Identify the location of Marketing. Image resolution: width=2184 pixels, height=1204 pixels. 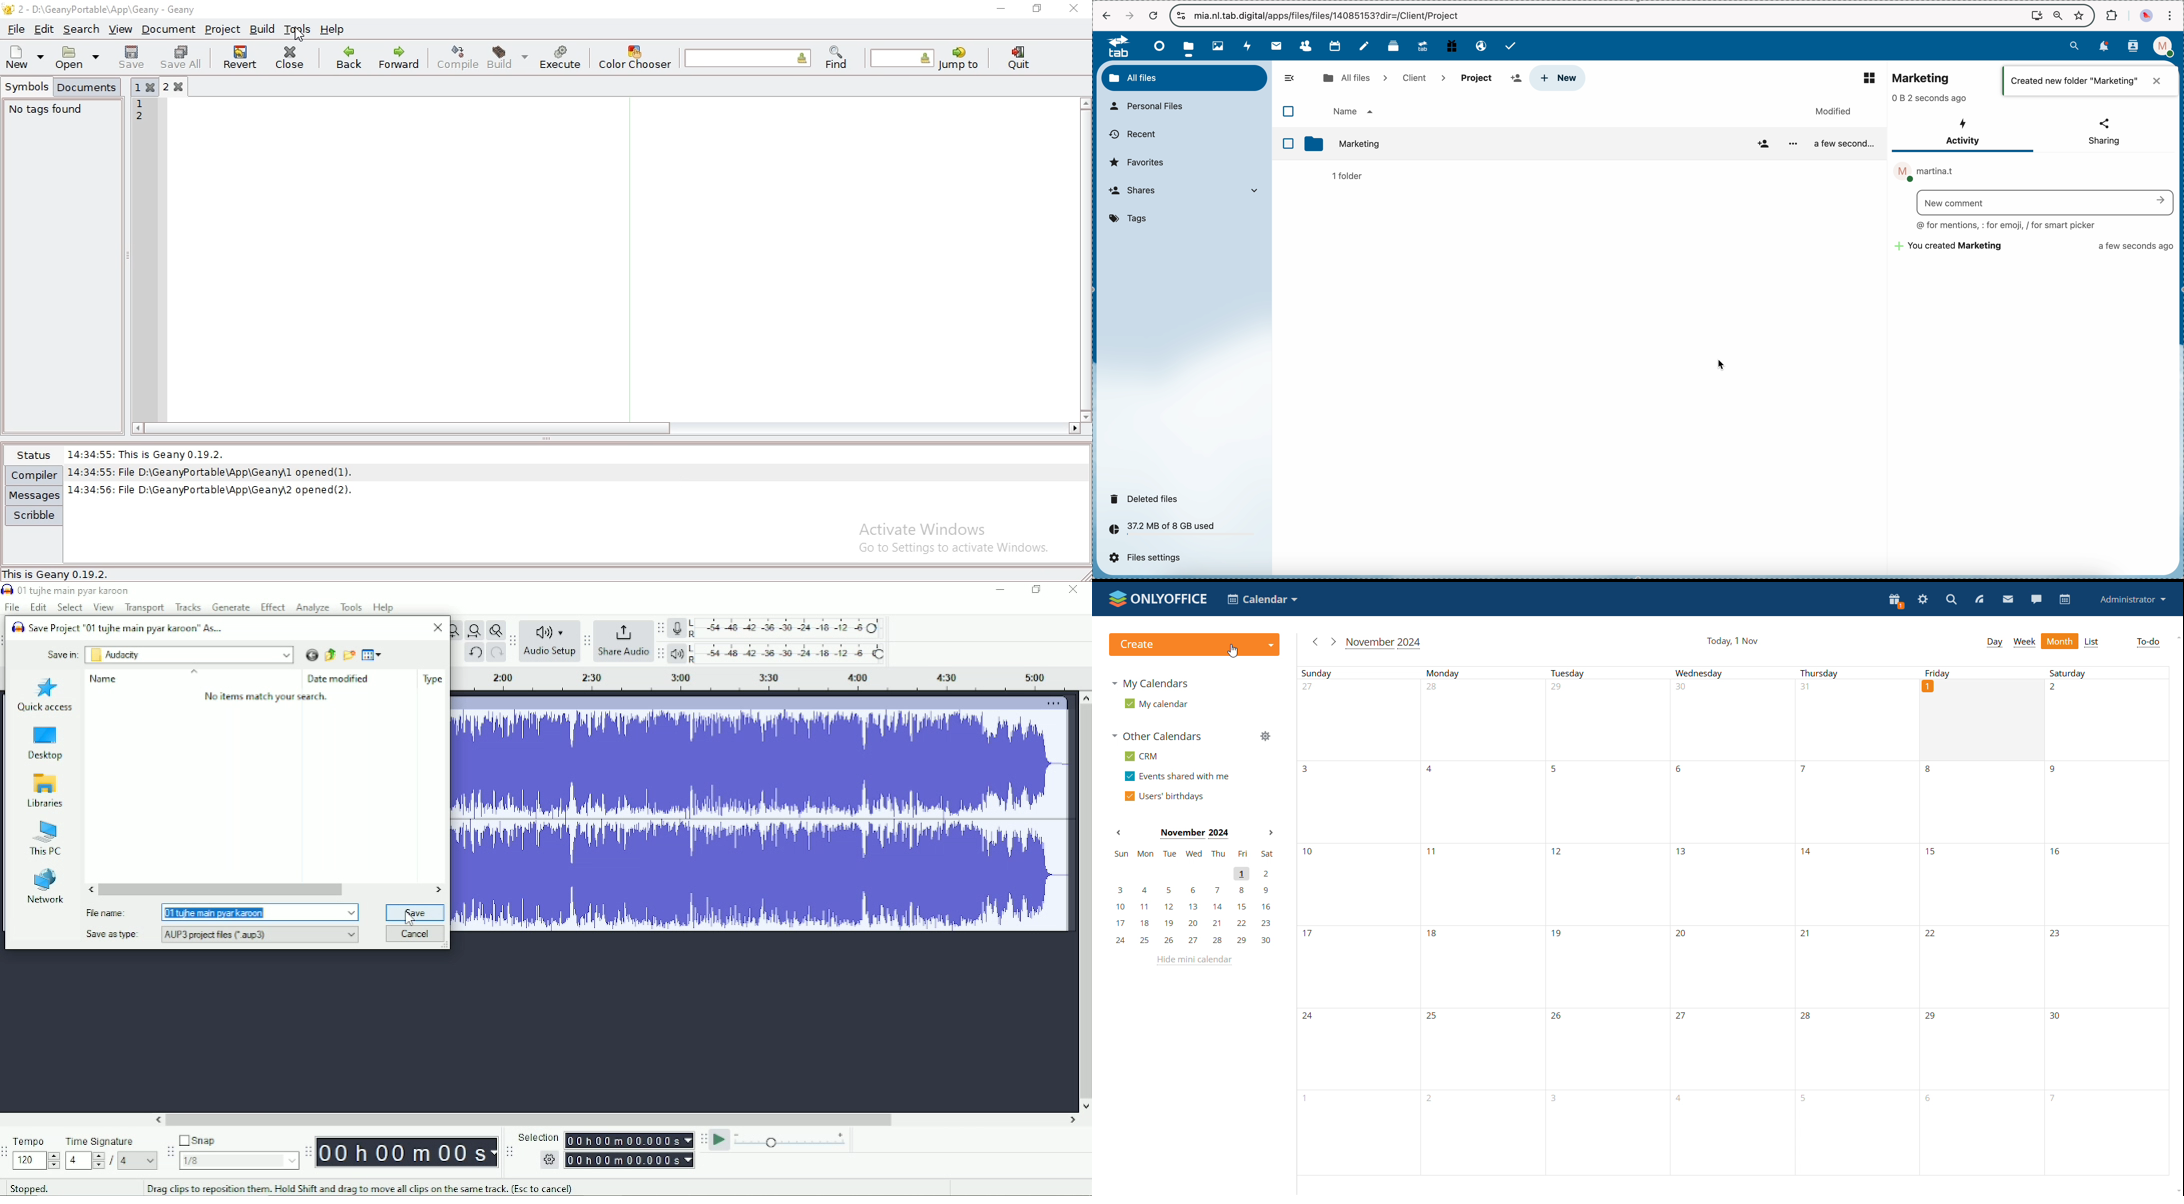
(1921, 77).